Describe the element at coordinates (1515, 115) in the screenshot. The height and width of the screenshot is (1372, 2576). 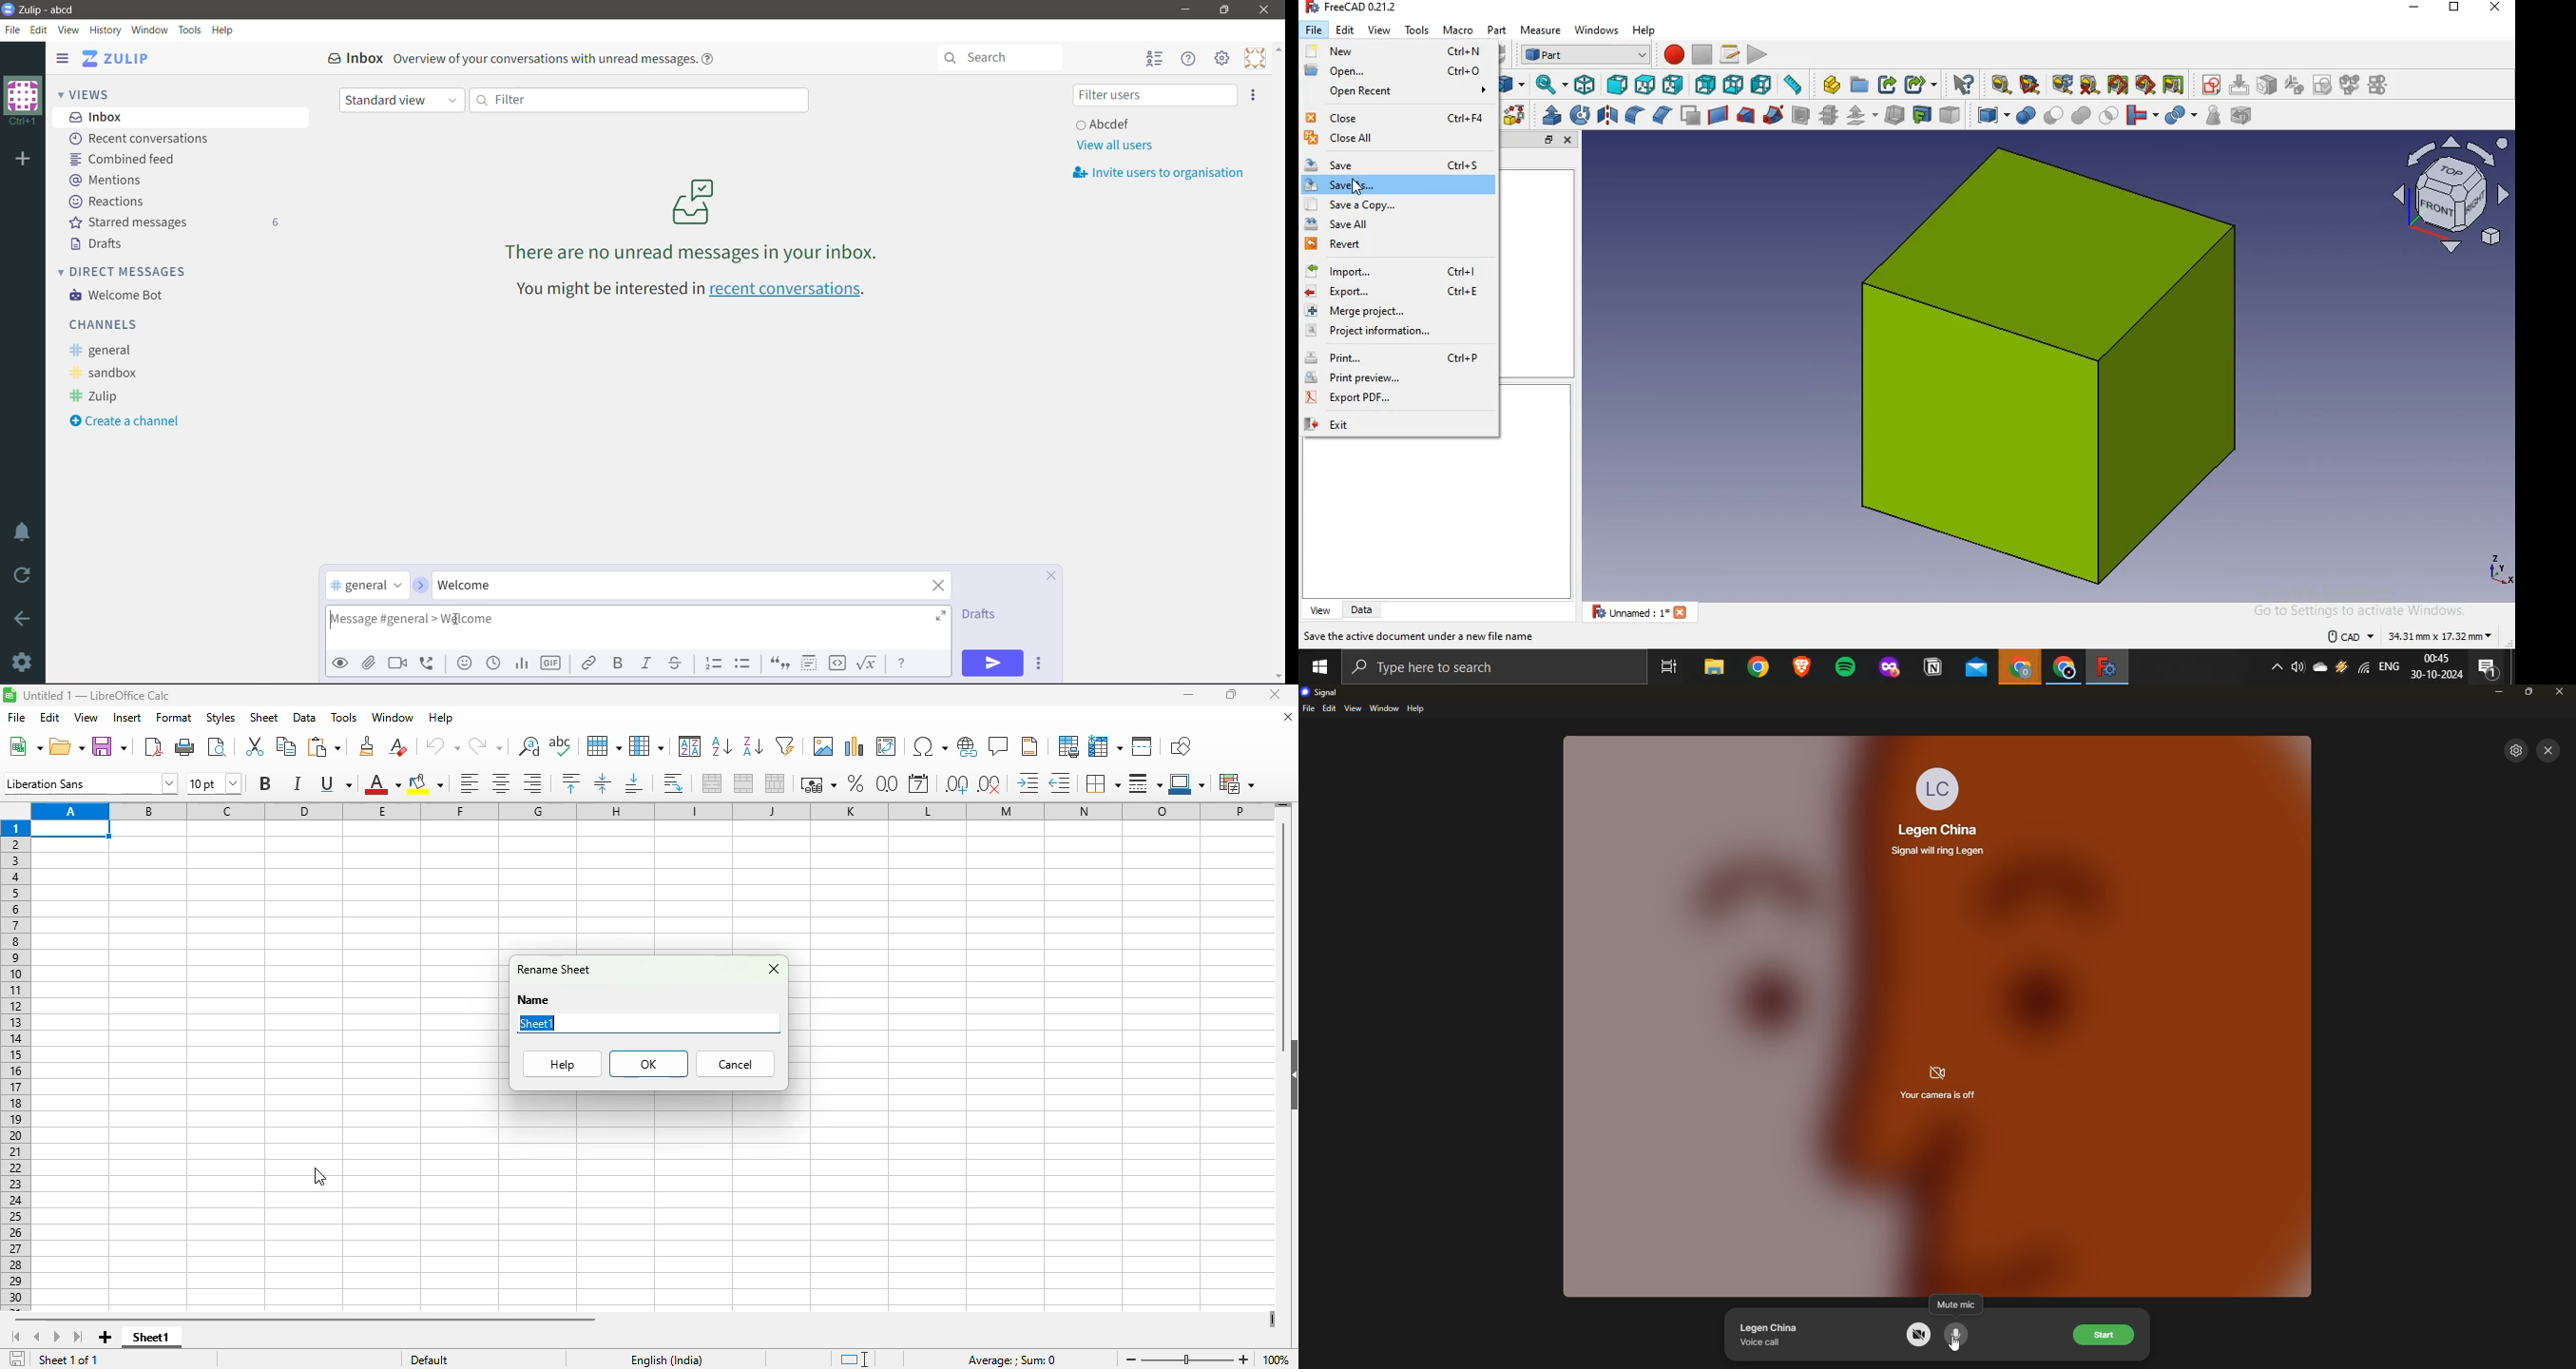
I see `shape builder` at that location.